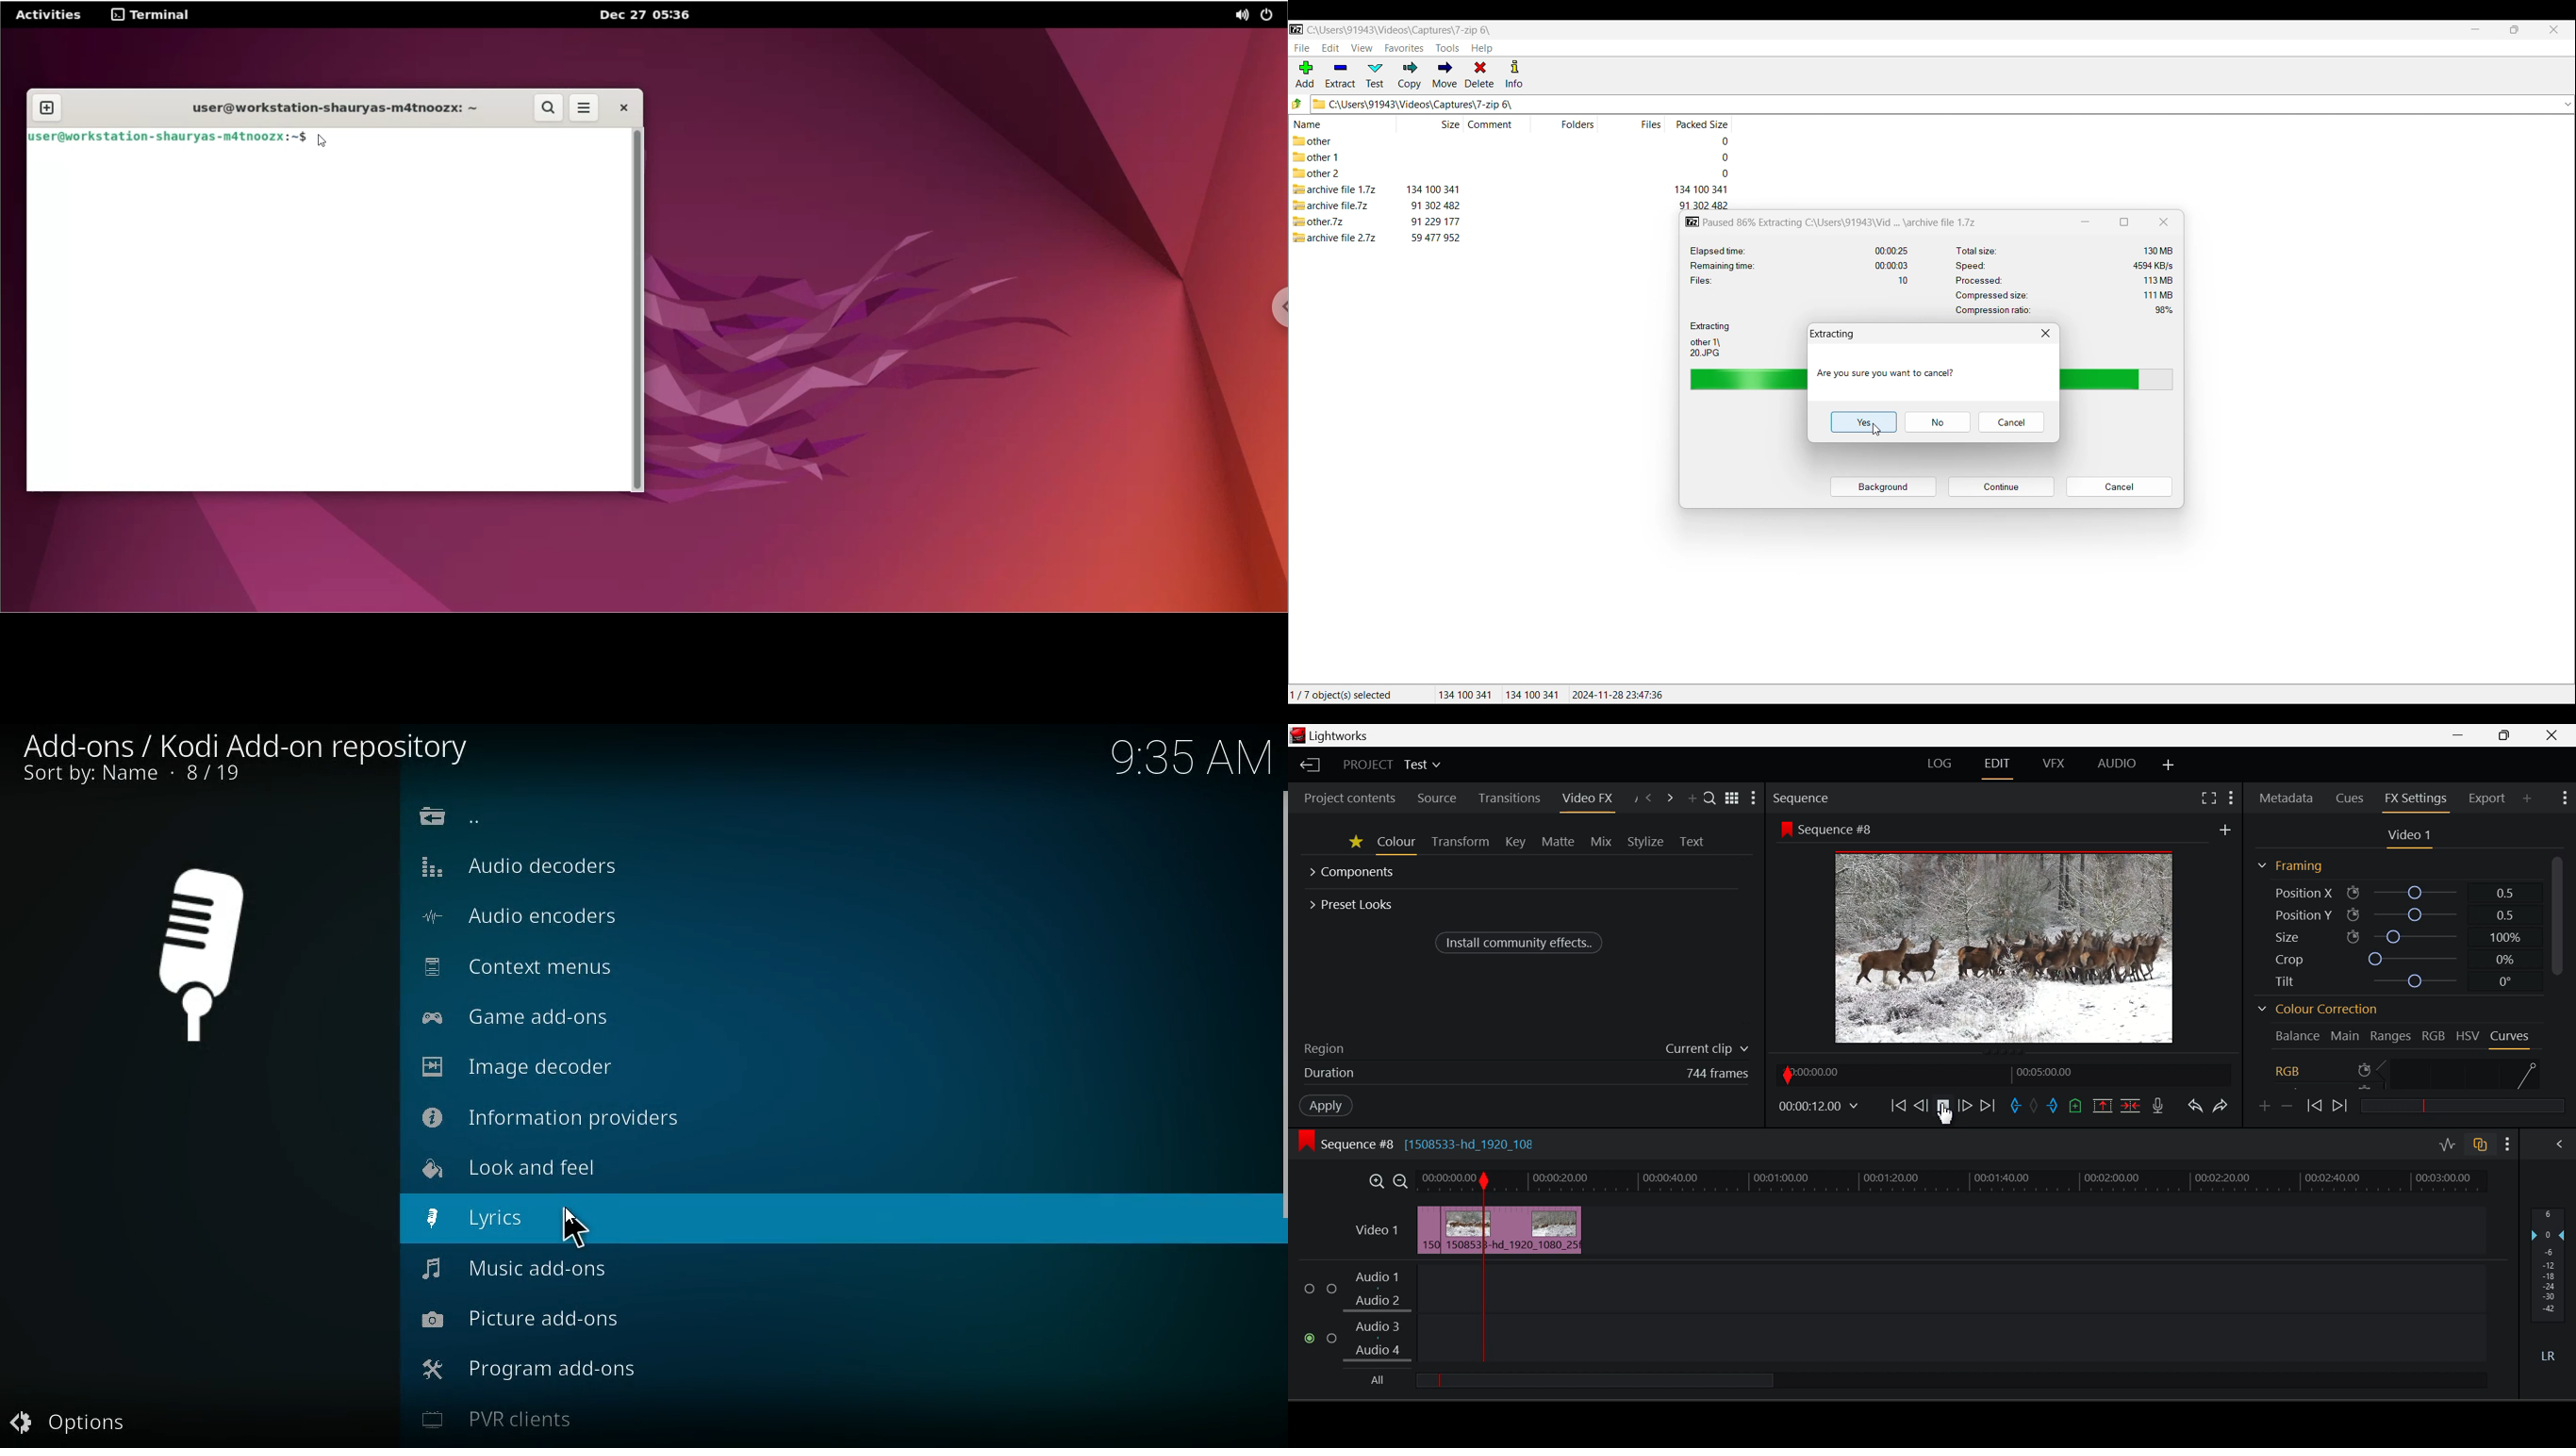  What do you see at coordinates (525, 1220) in the screenshot?
I see `lyrics` at bounding box center [525, 1220].